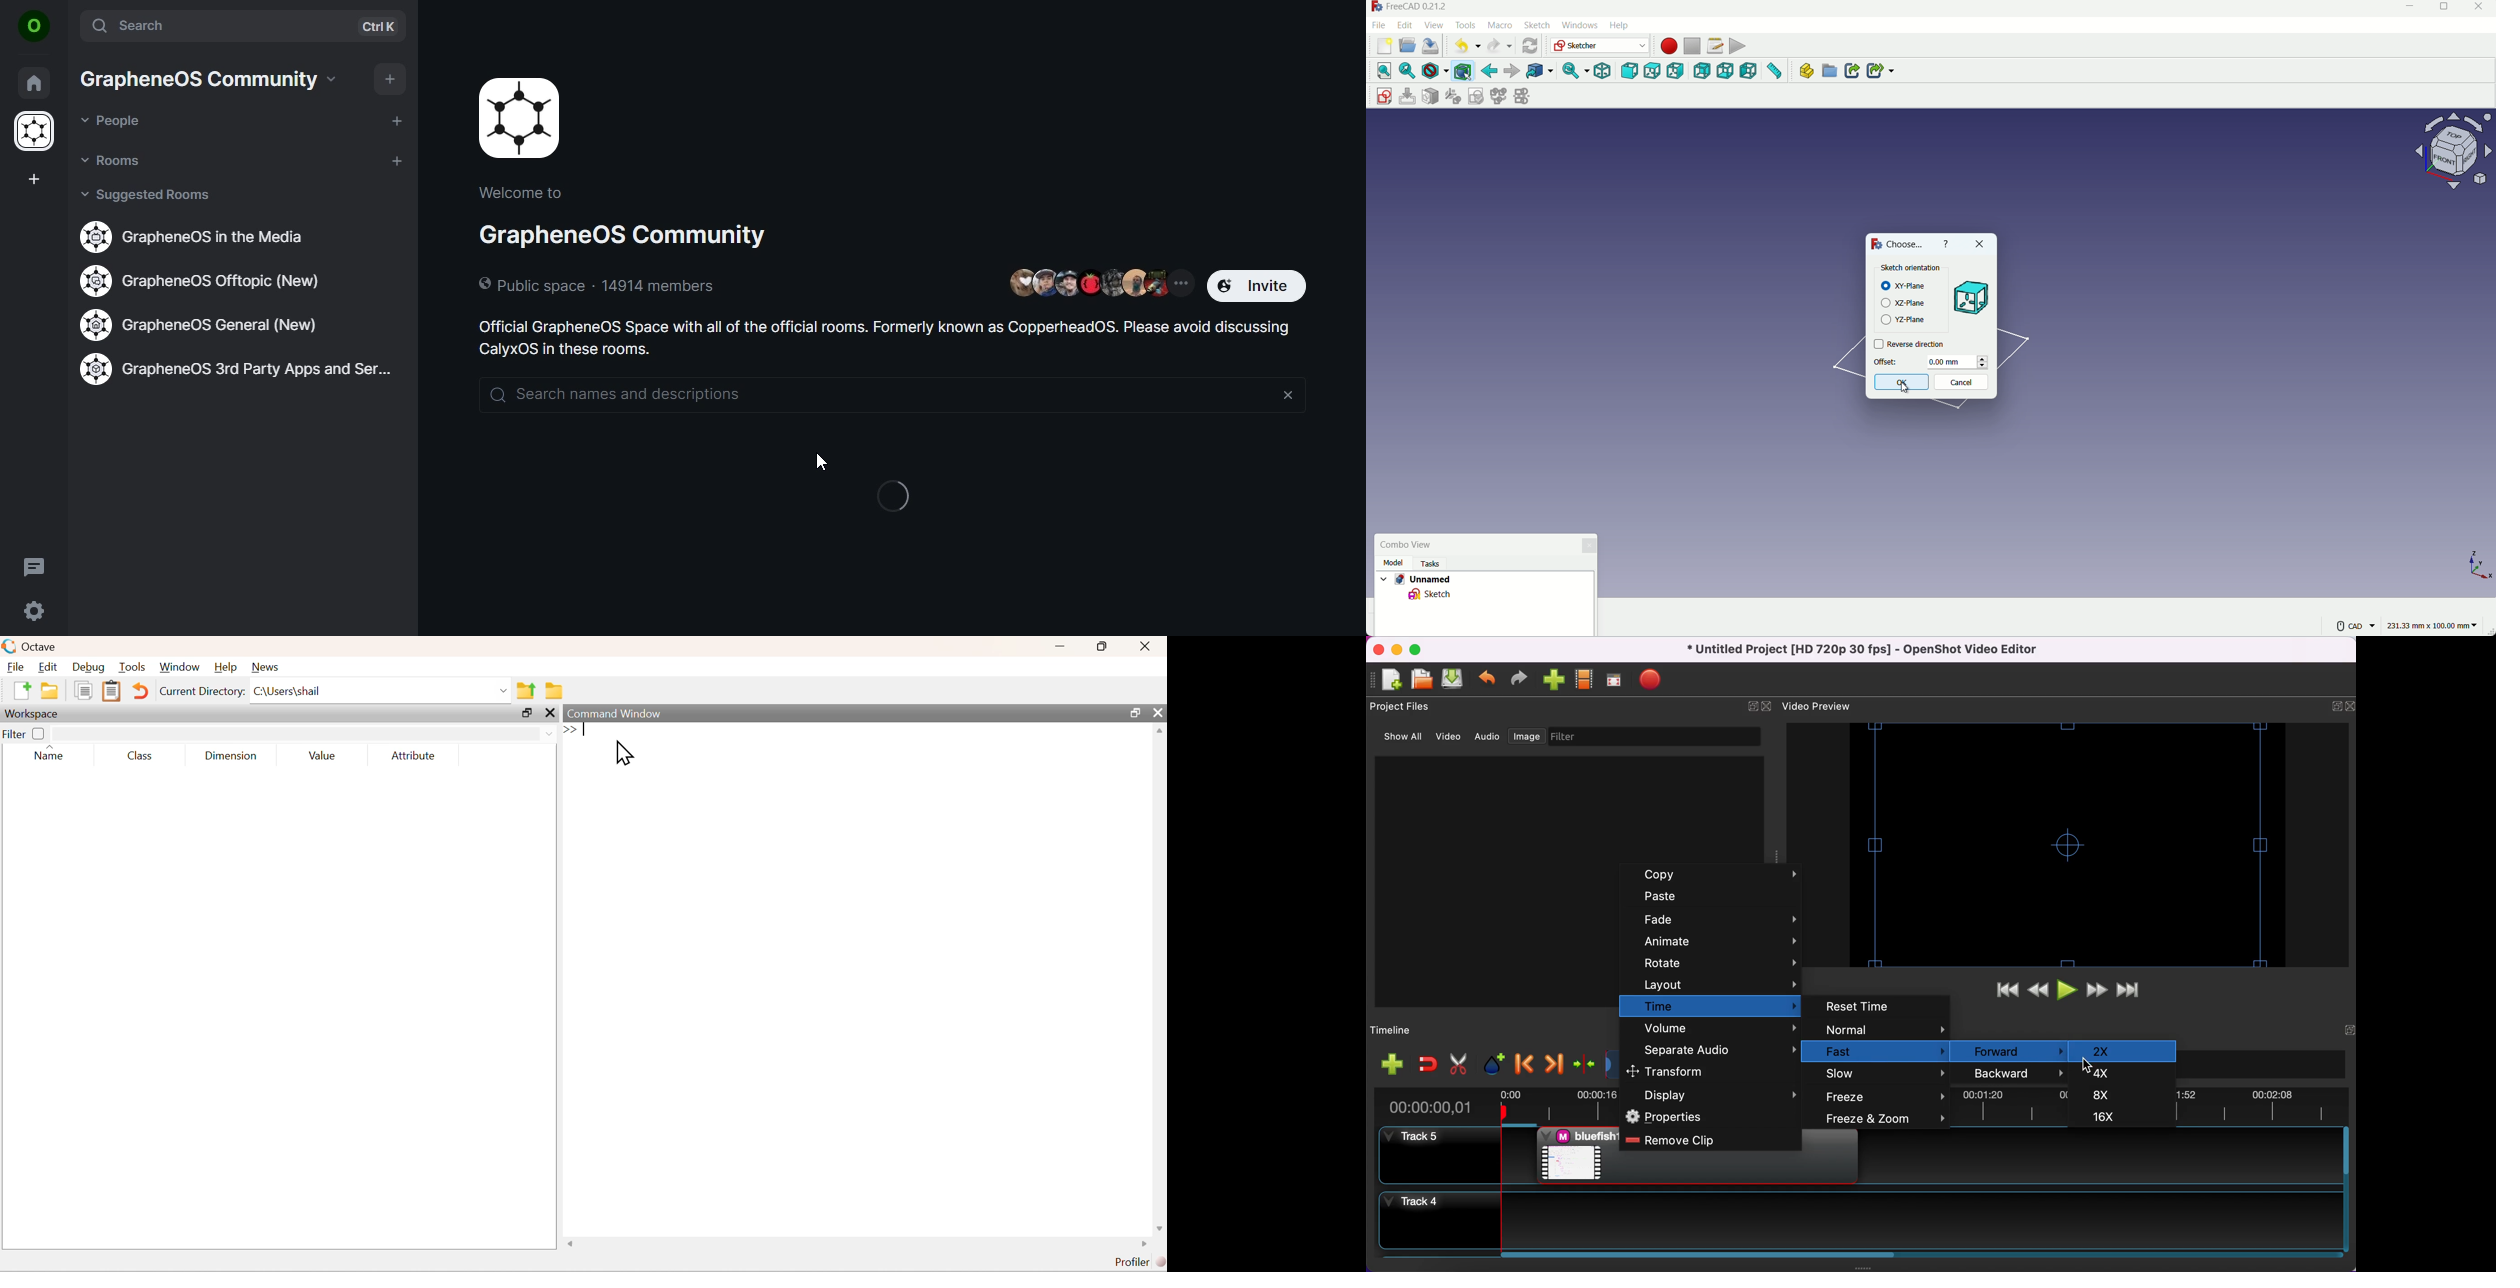 The height and width of the screenshot is (1288, 2520). I want to click on right view, so click(1676, 71).